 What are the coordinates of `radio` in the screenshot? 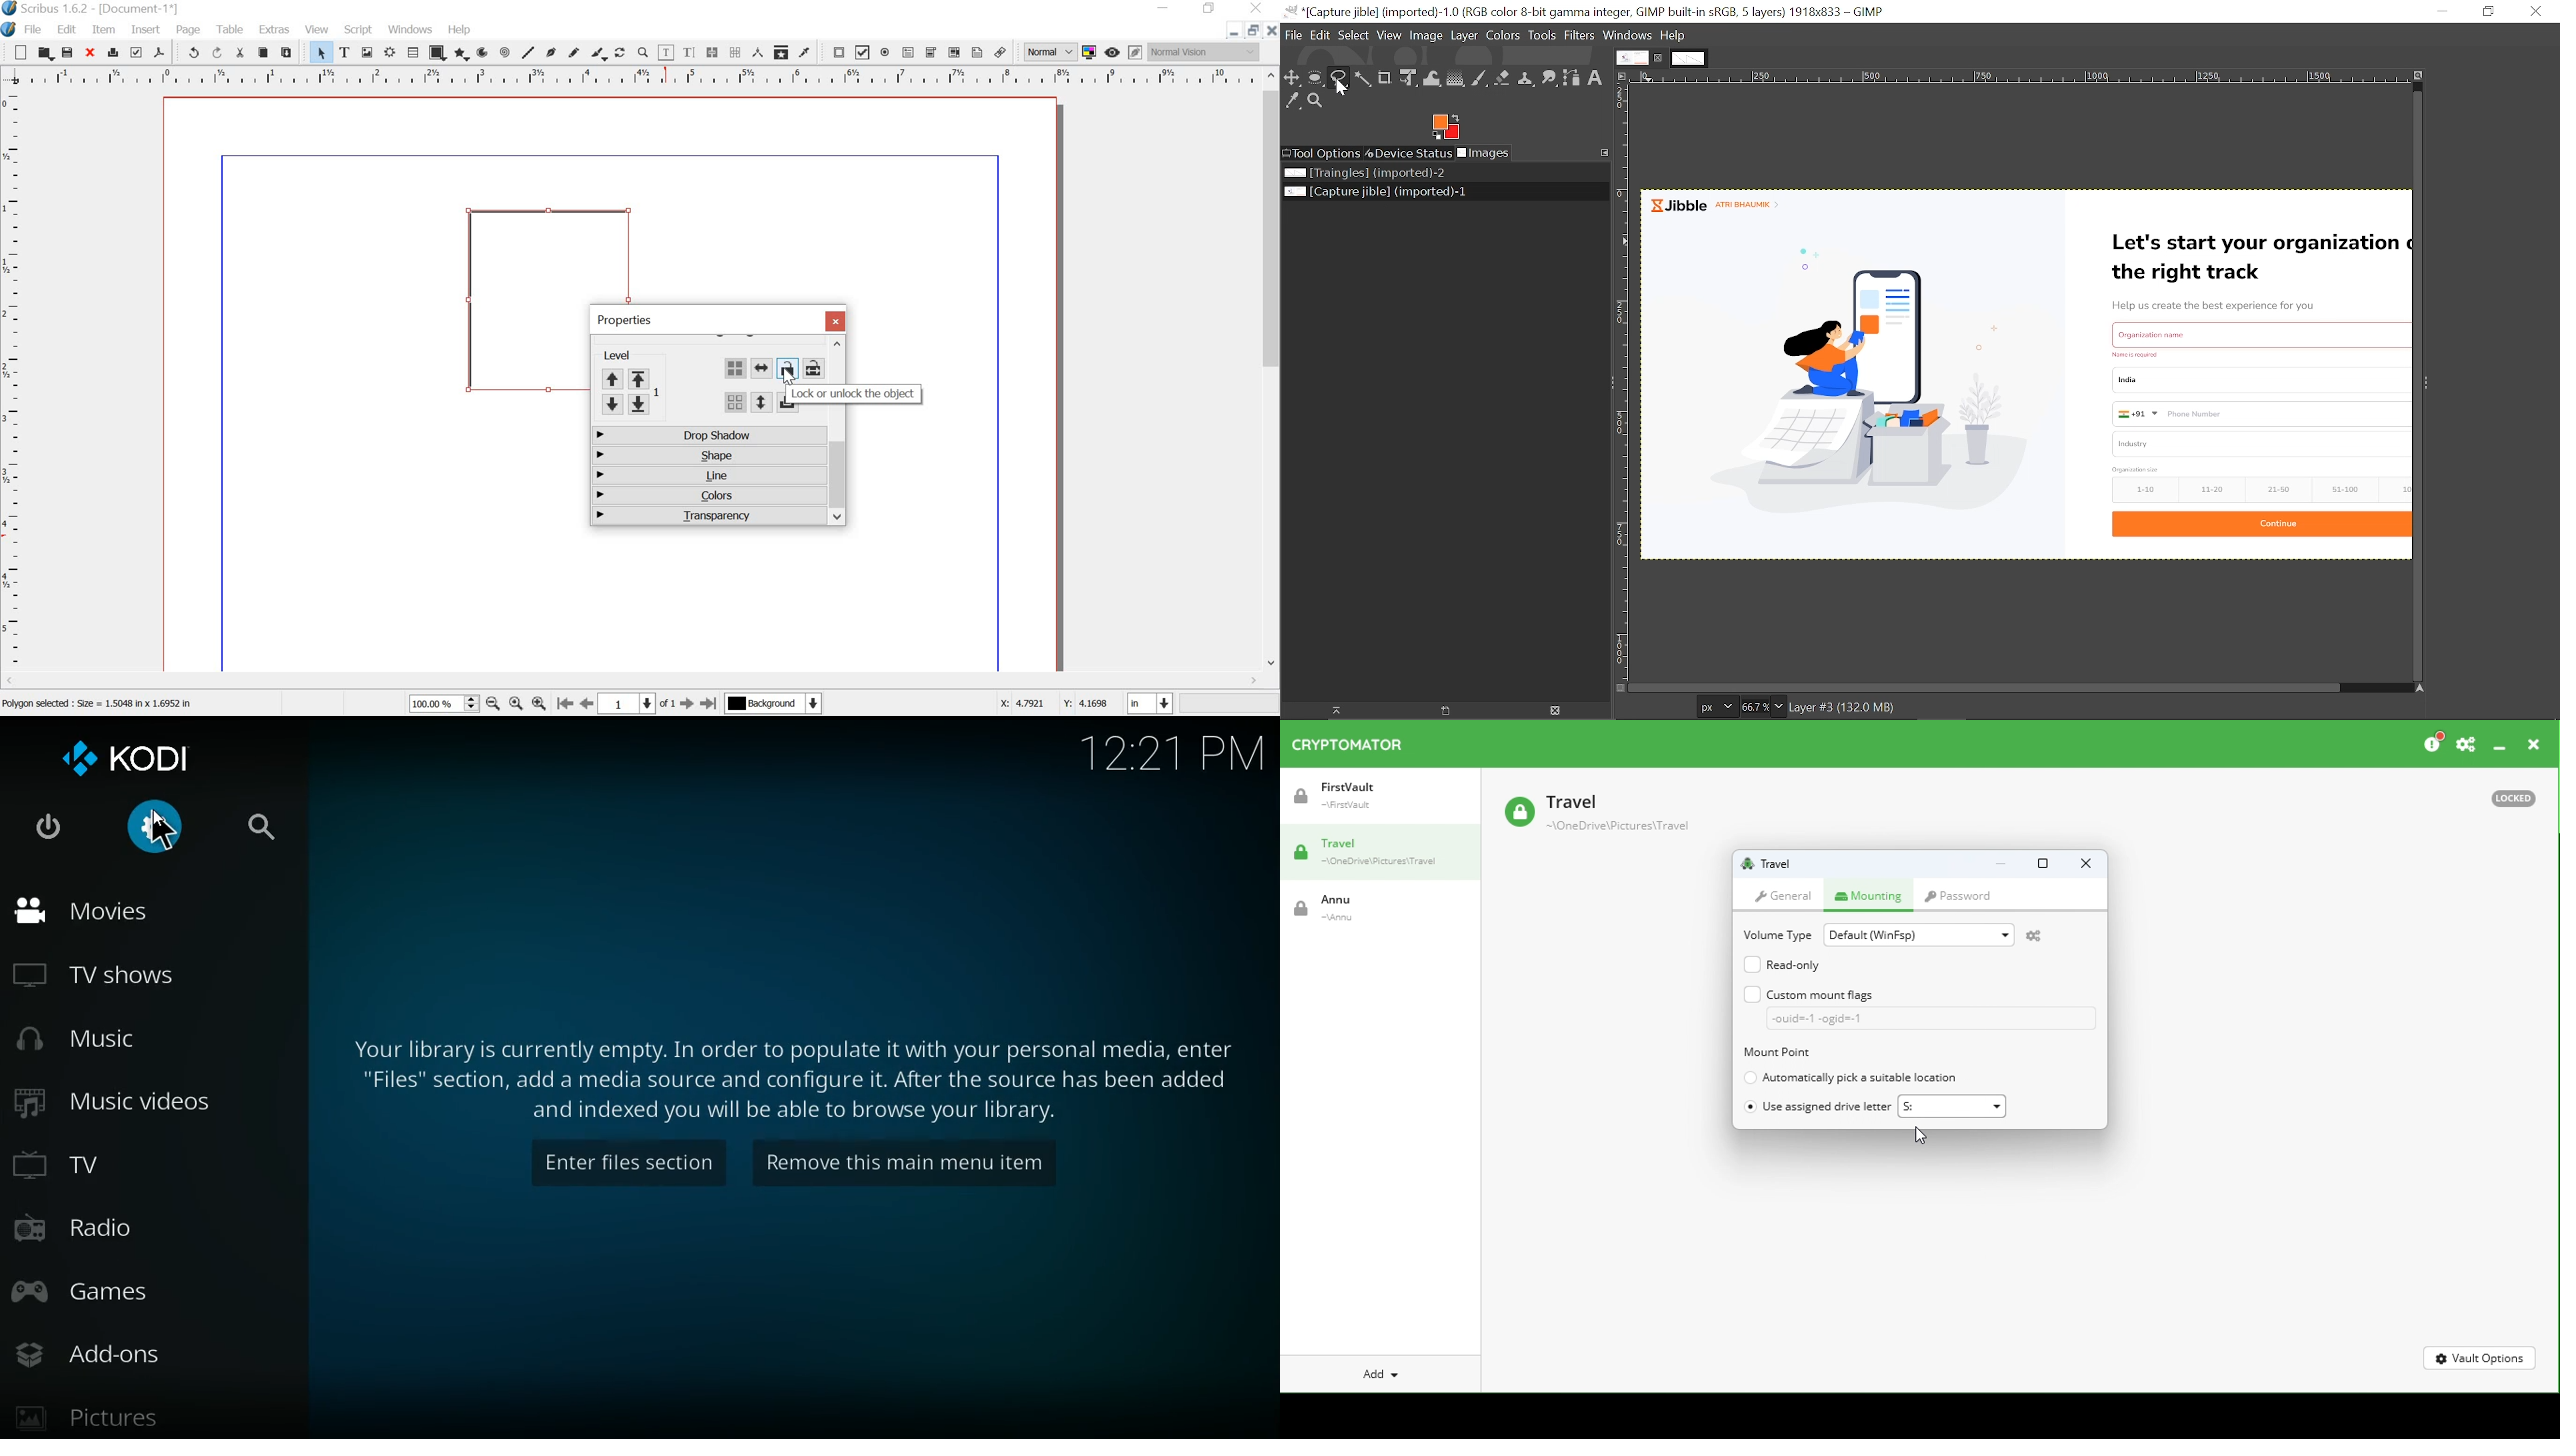 It's located at (144, 1232).